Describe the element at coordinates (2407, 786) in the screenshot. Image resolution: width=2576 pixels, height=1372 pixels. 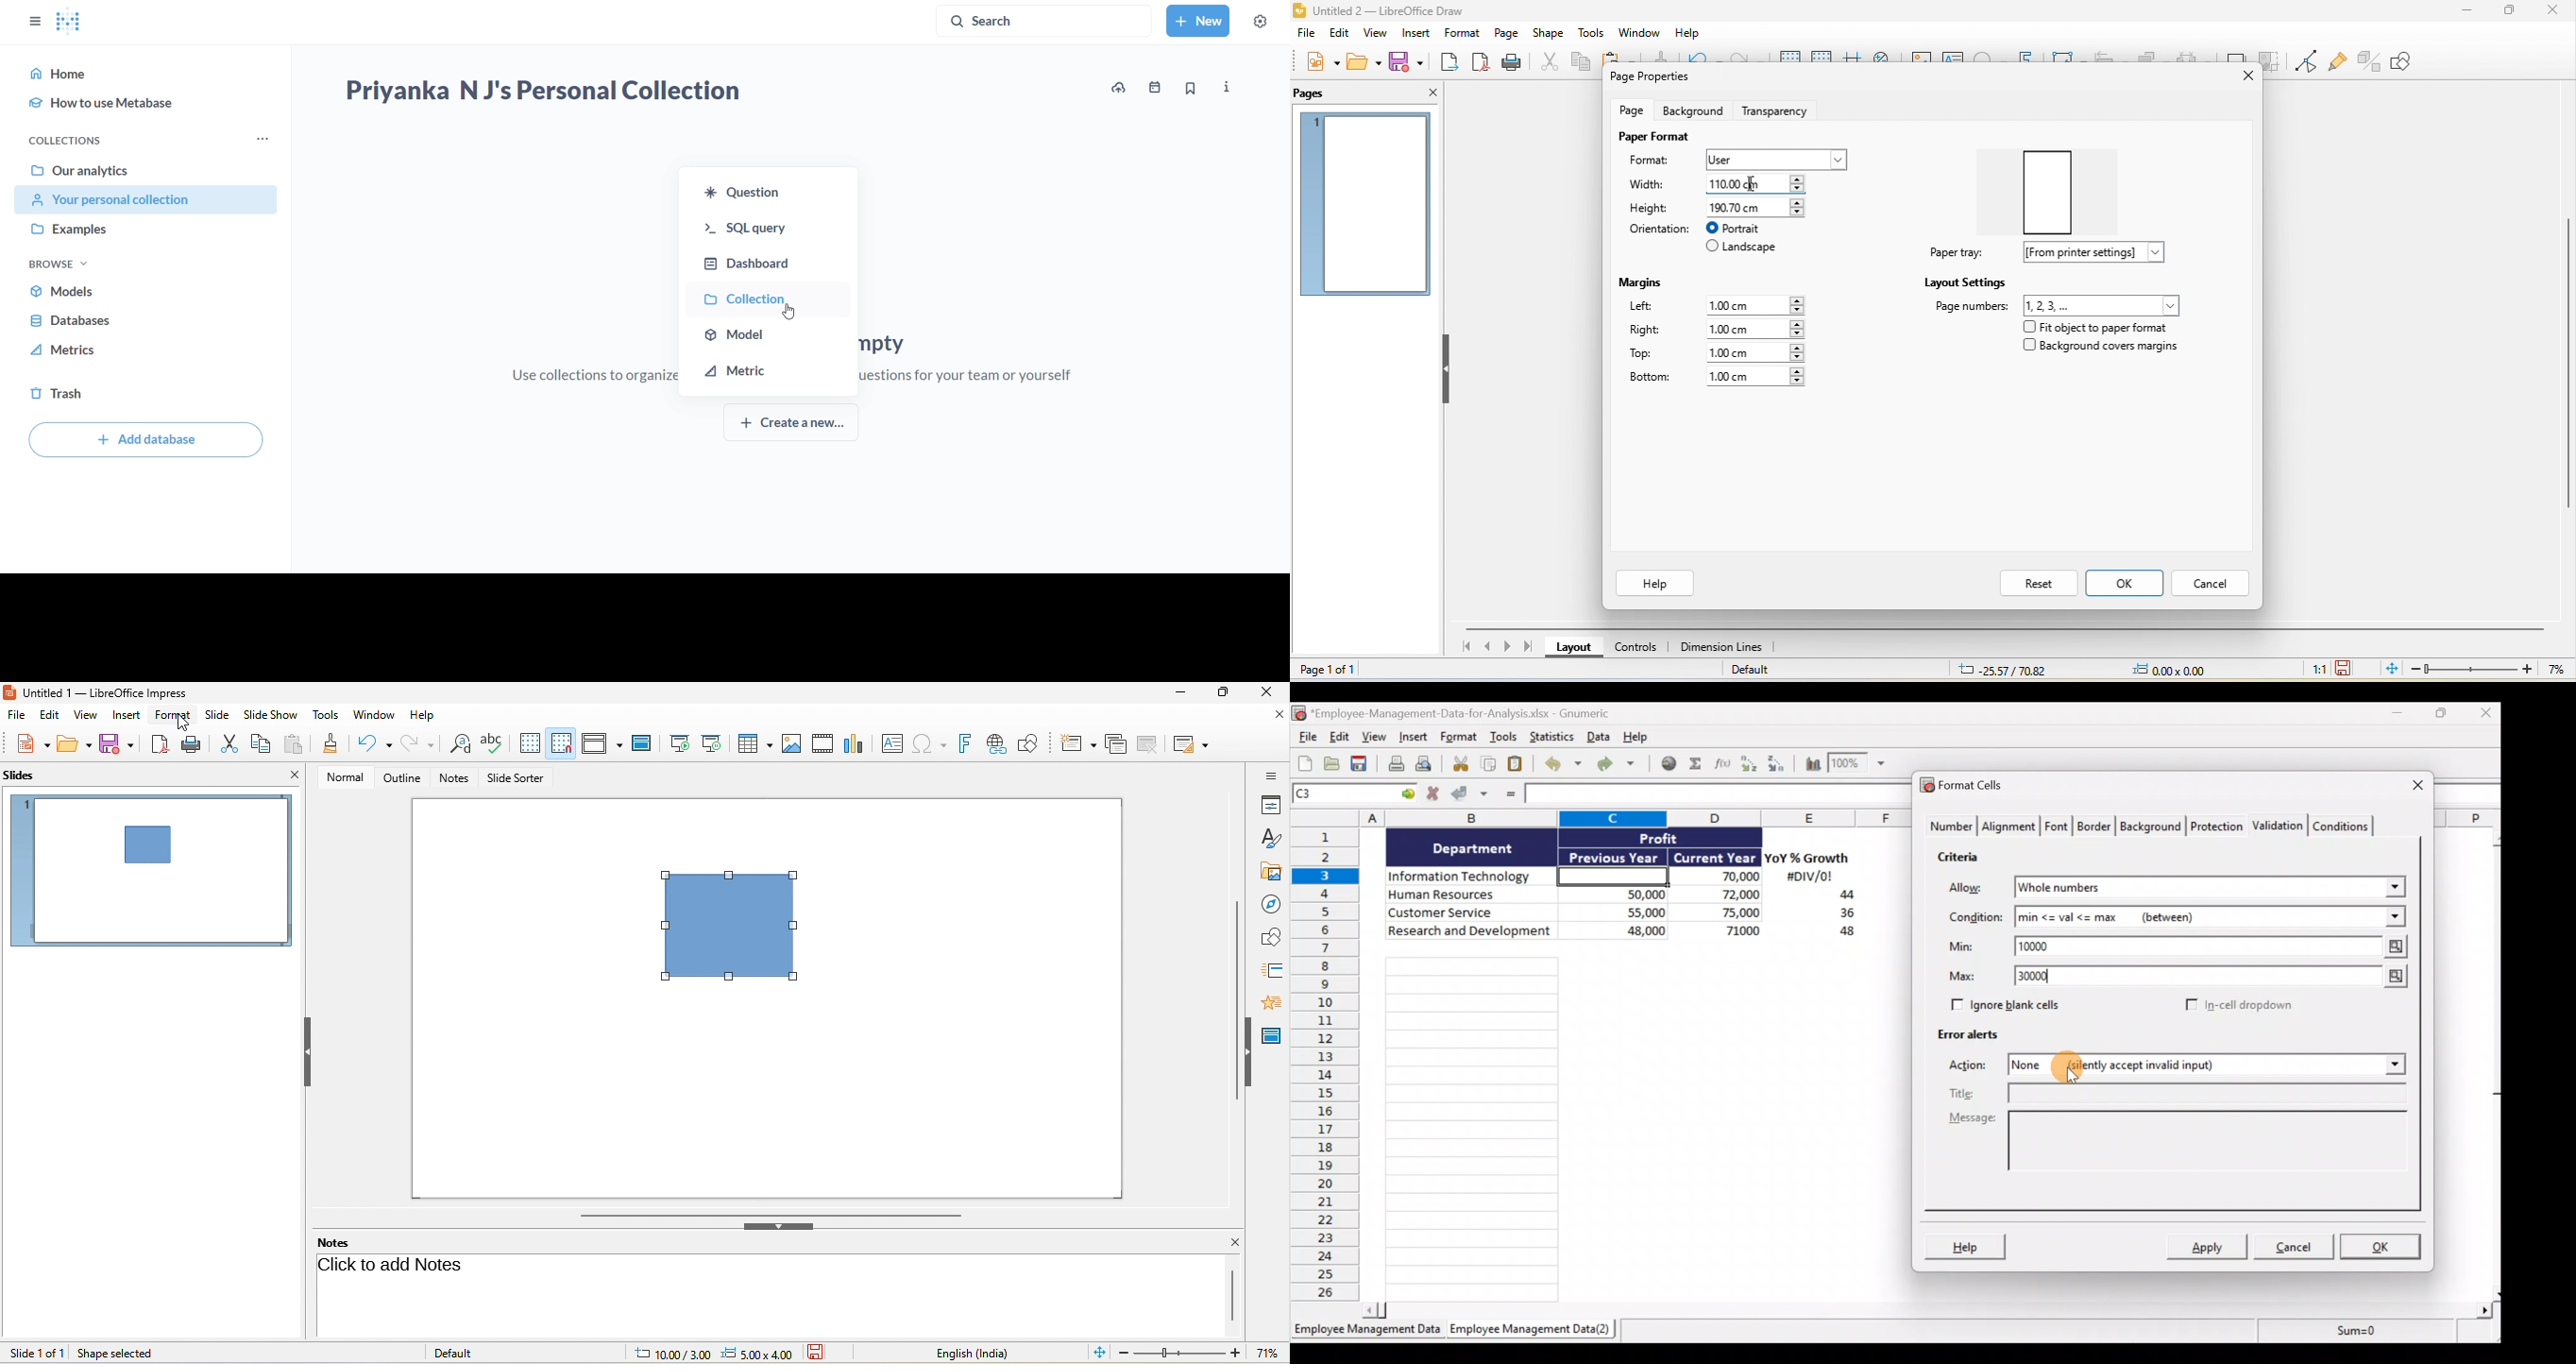
I see `Close` at that location.